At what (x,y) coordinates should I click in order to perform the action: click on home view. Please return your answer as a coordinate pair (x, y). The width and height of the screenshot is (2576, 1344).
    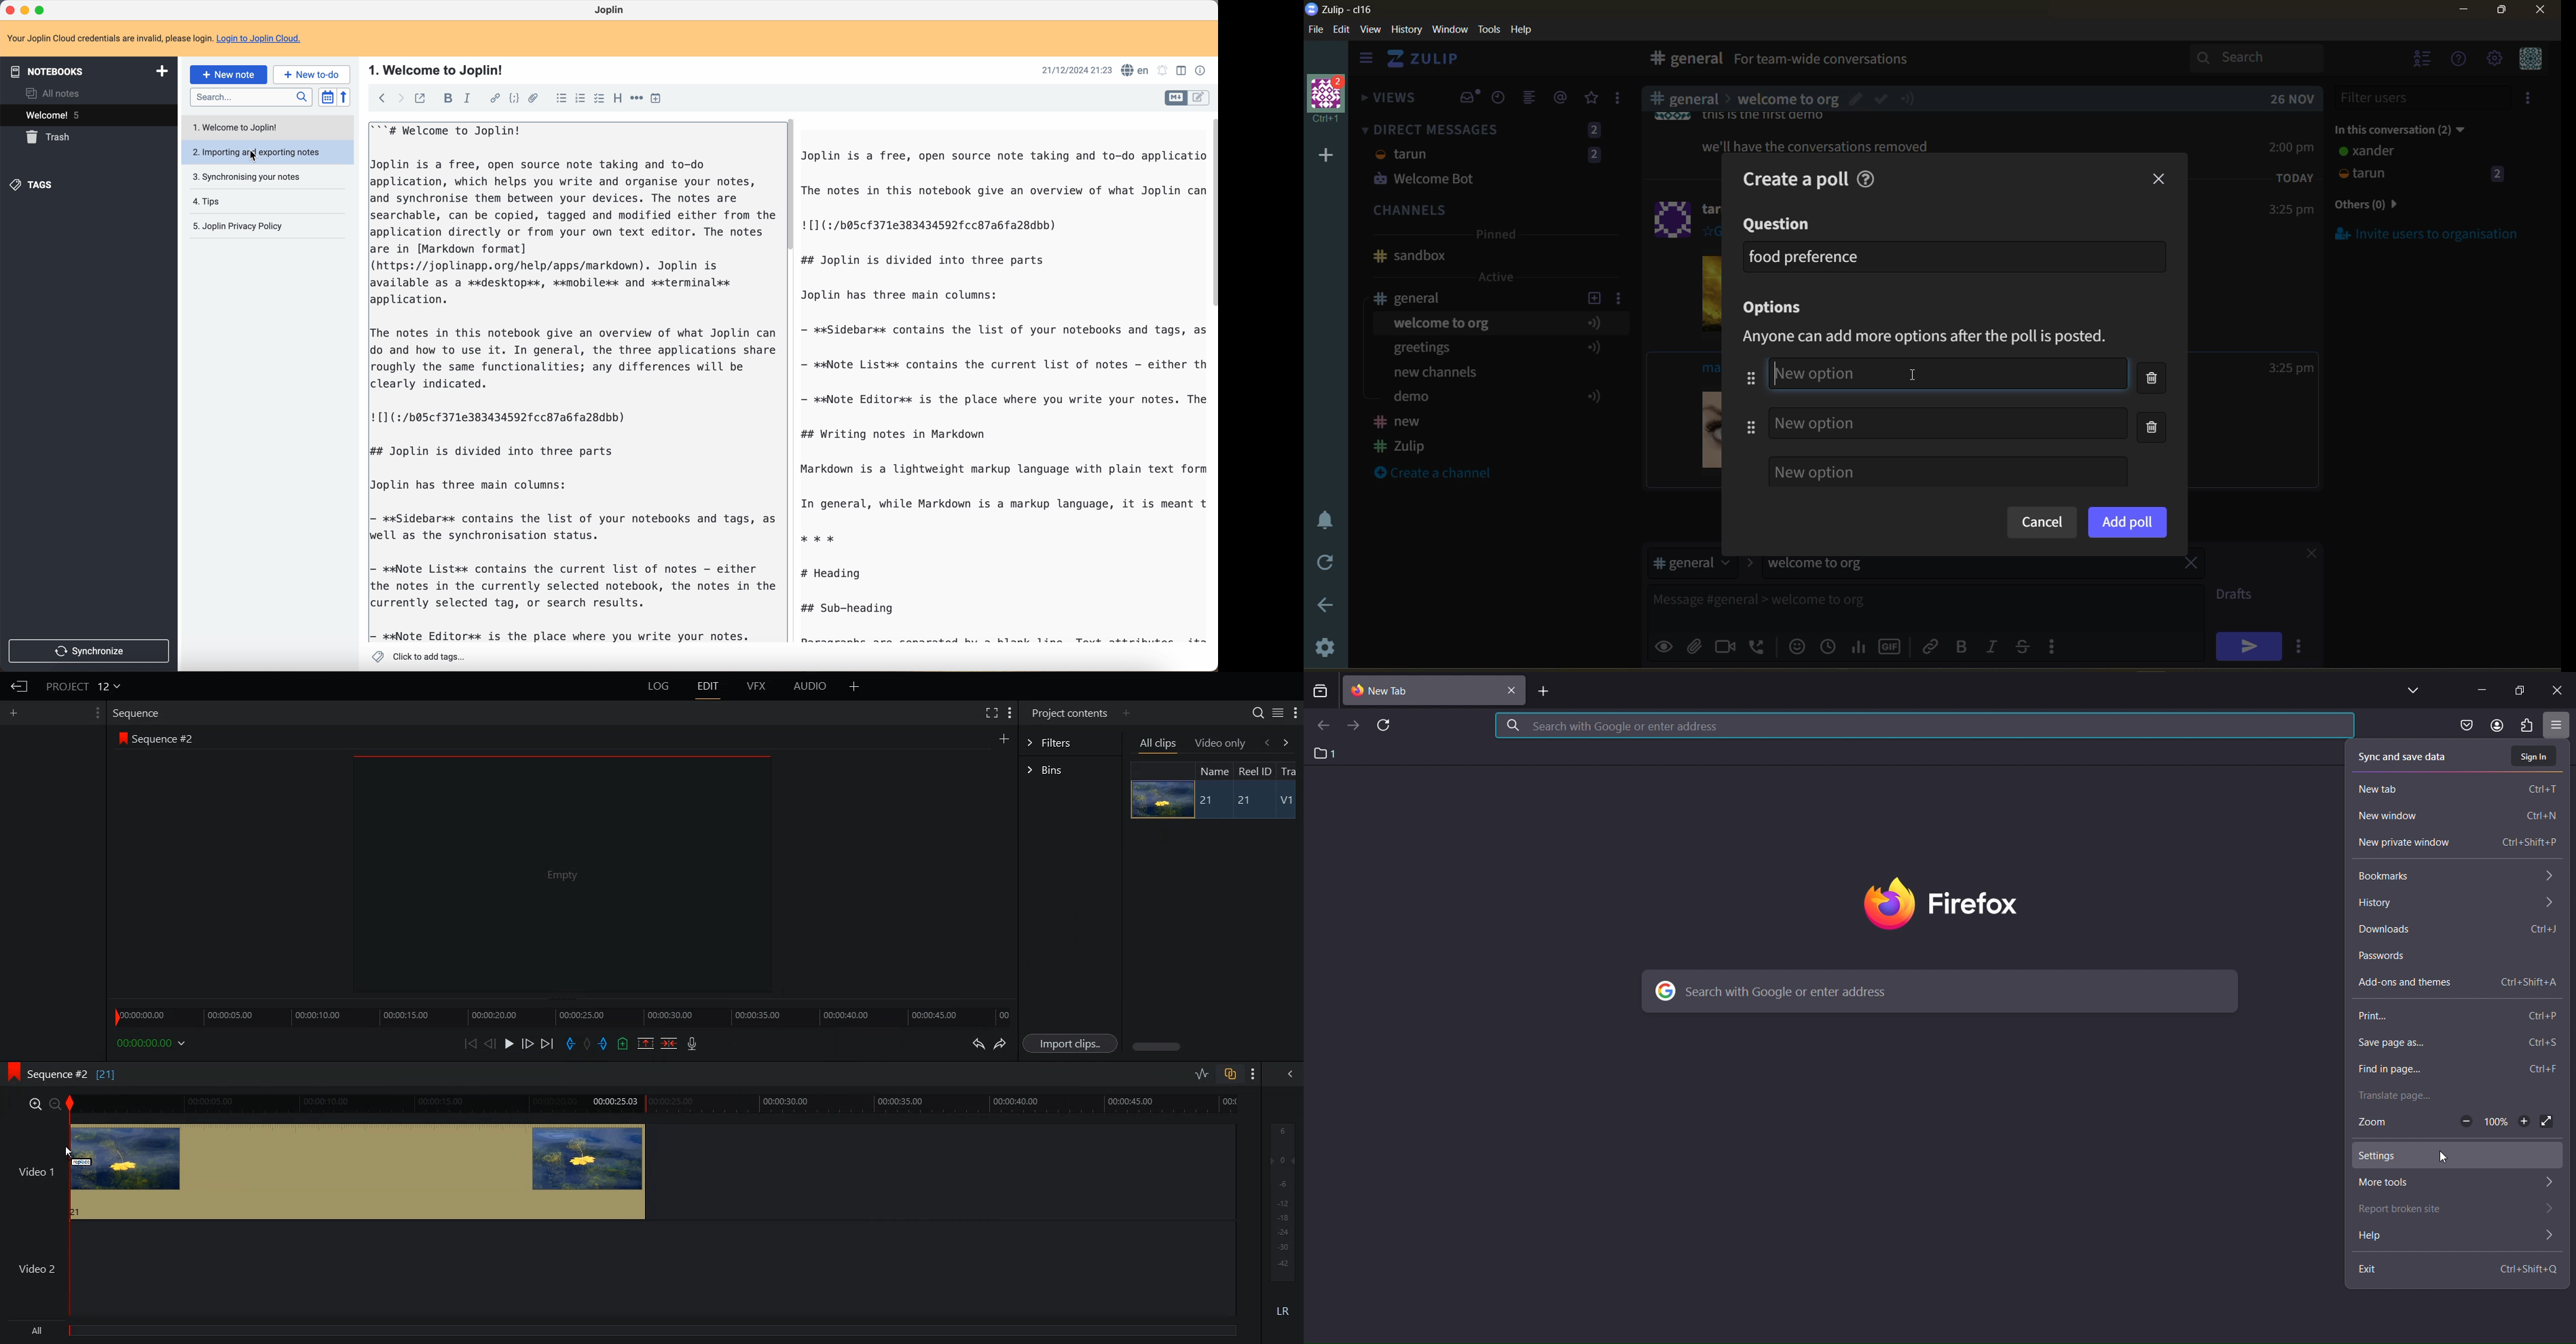
    Looking at the image, I should click on (1432, 62).